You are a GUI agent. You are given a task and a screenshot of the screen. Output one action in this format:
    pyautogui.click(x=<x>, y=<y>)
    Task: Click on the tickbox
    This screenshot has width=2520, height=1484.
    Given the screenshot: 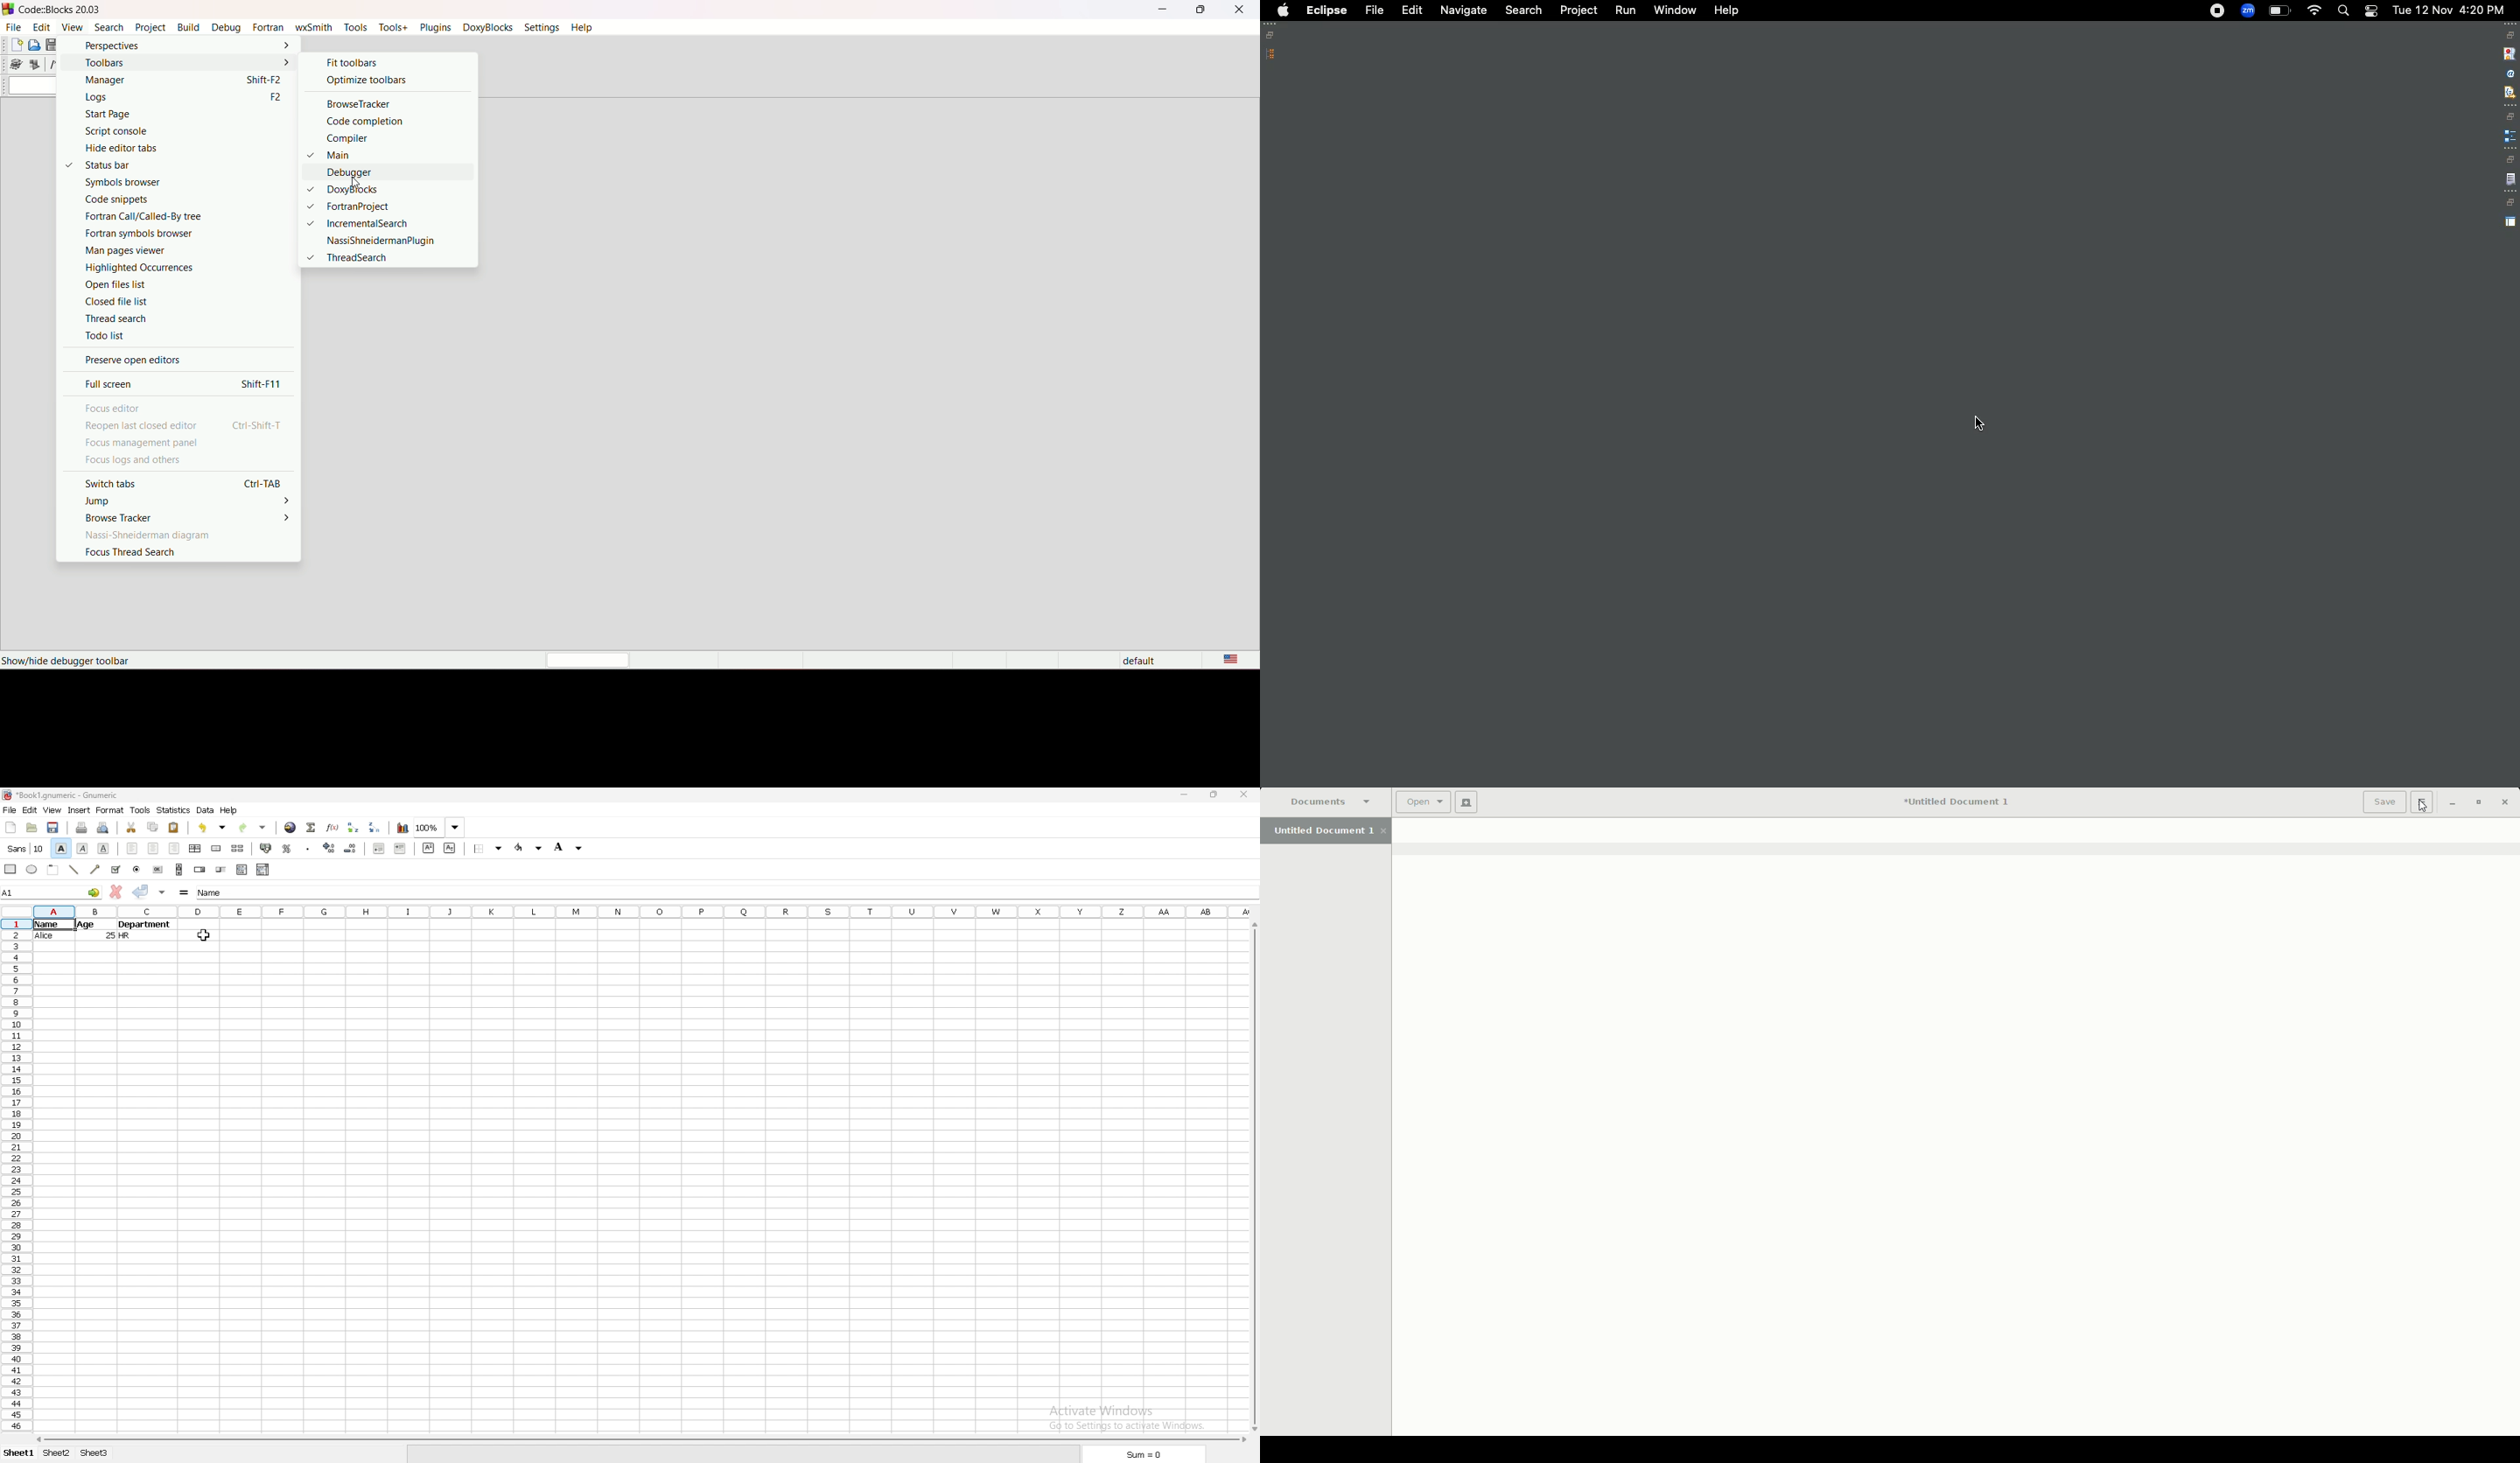 What is the action you would take?
    pyautogui.click(x=116, y=869)
    